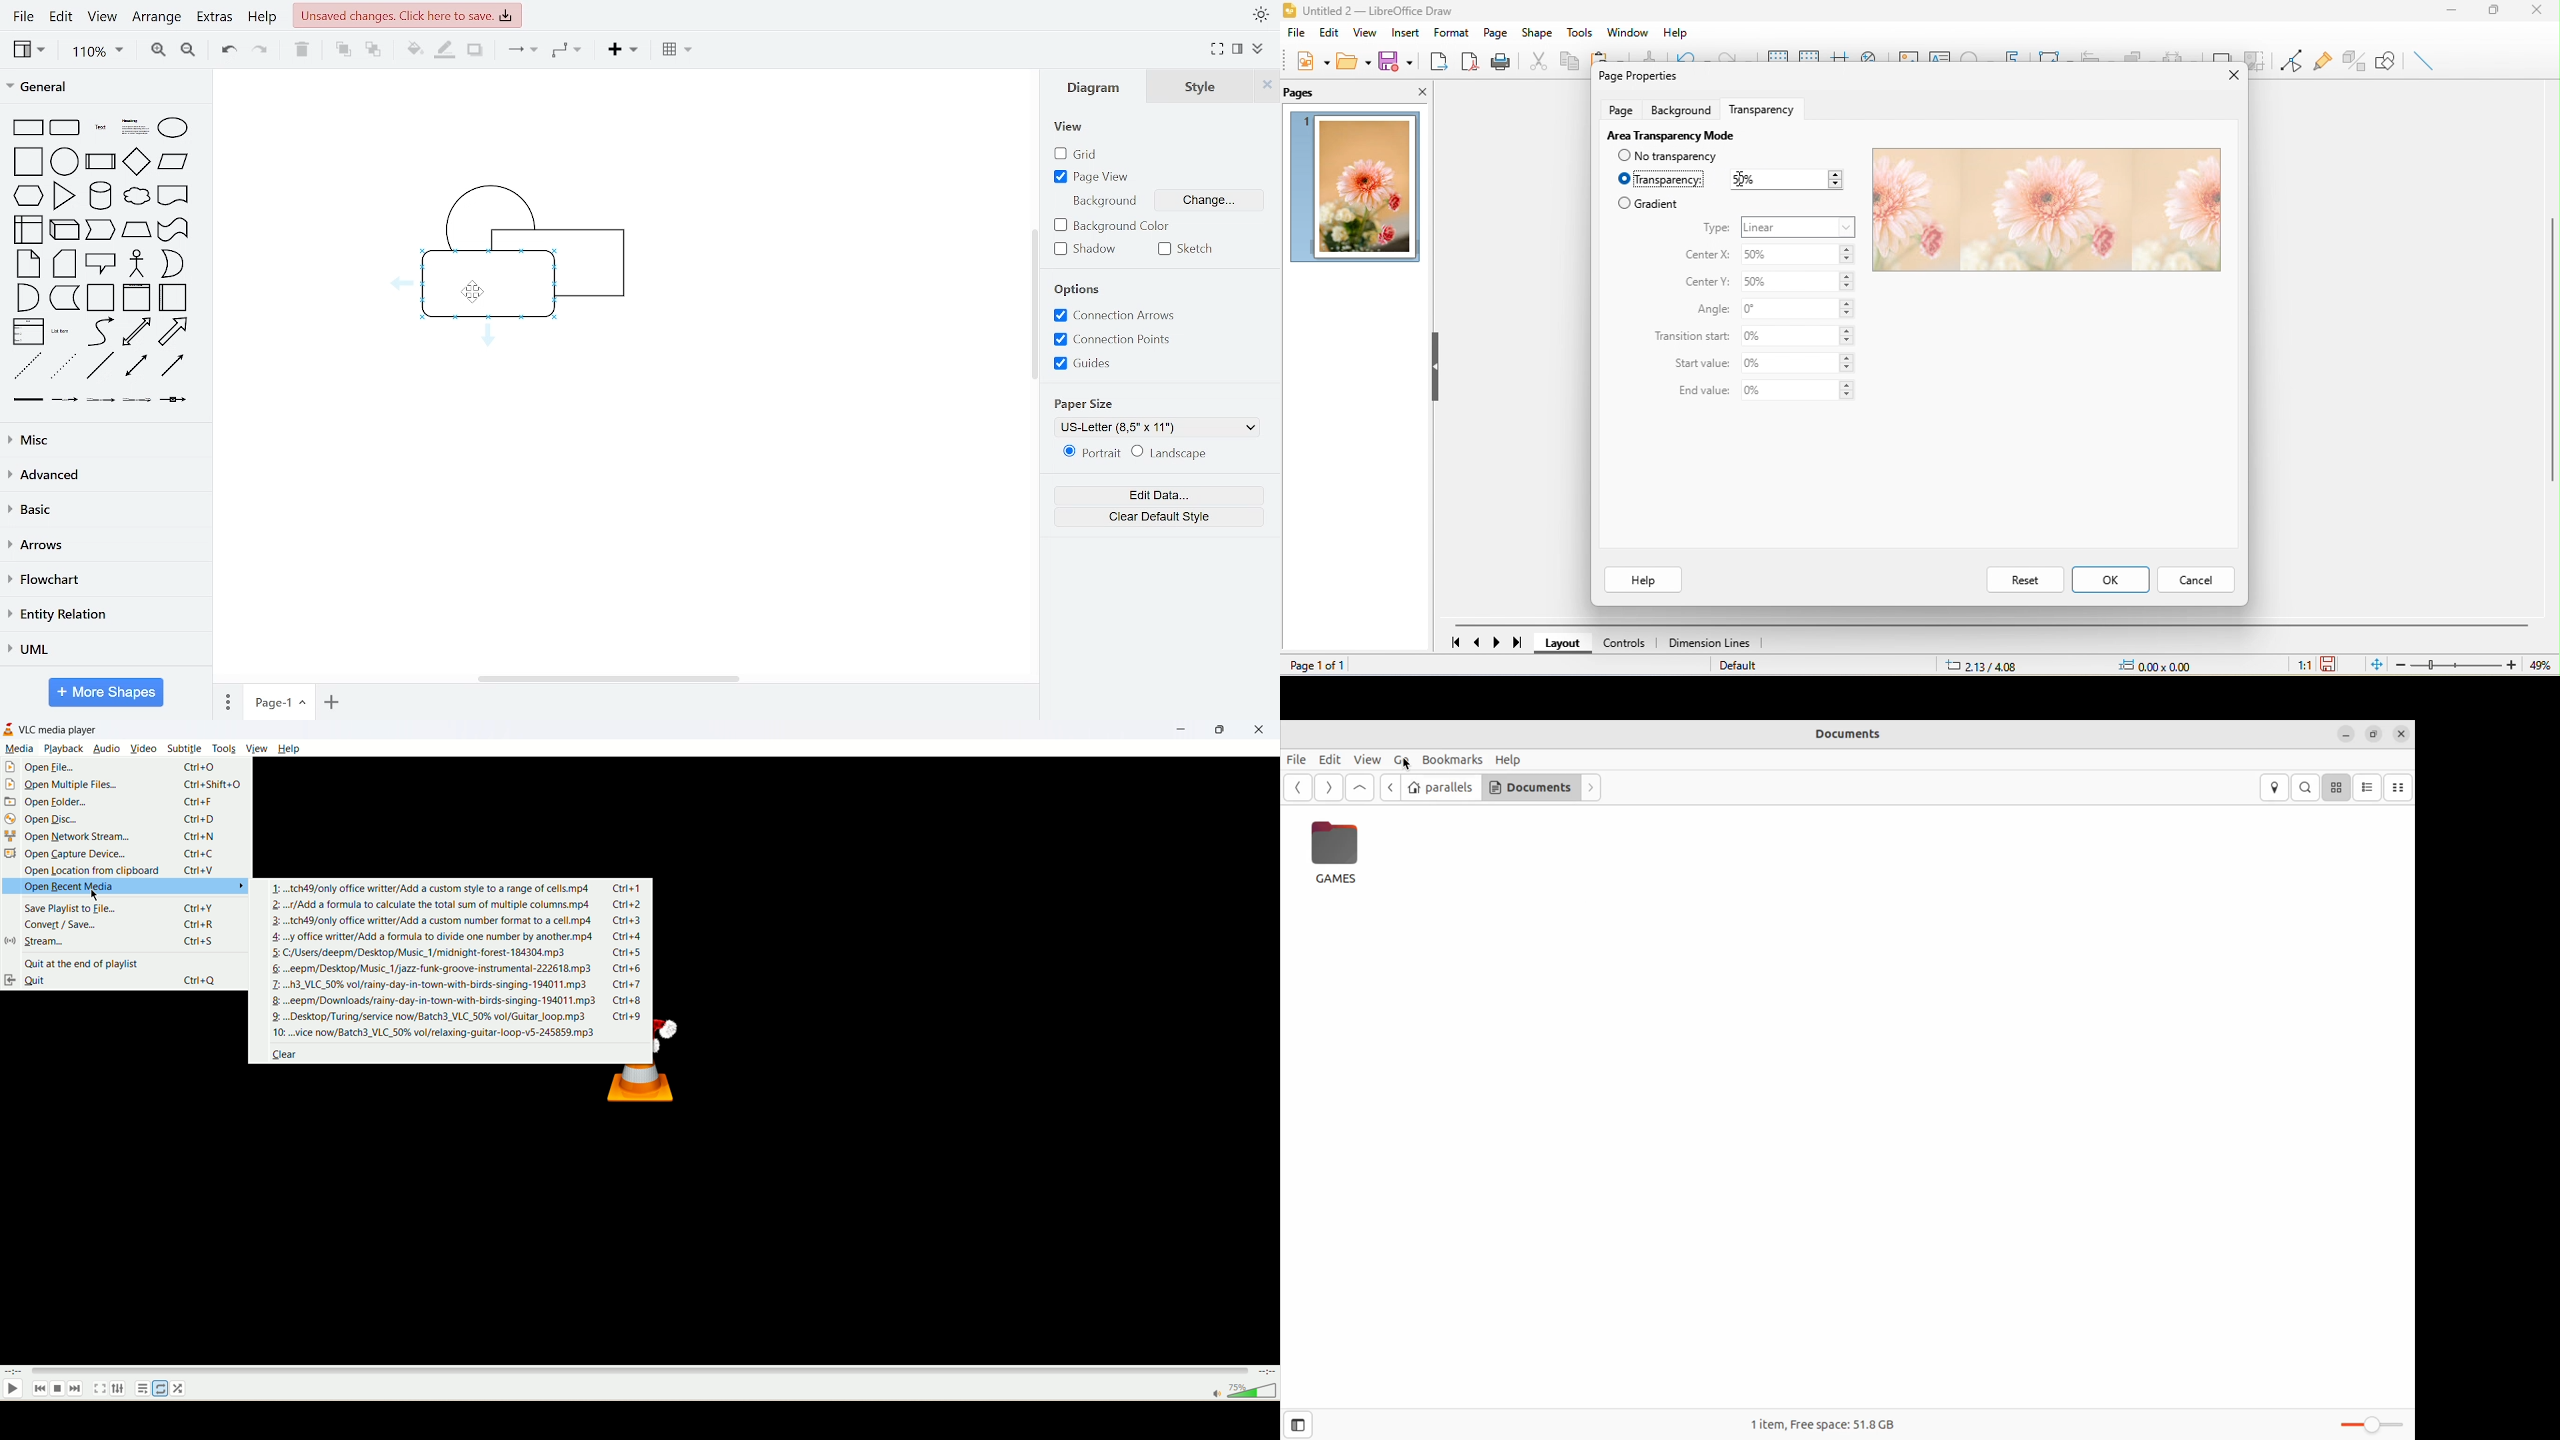 The height and width of the screenshot is (1456, 2576). Describe the element at coordinates (139, 401) in the screenshot. I see `connector with 3 label` at that location.